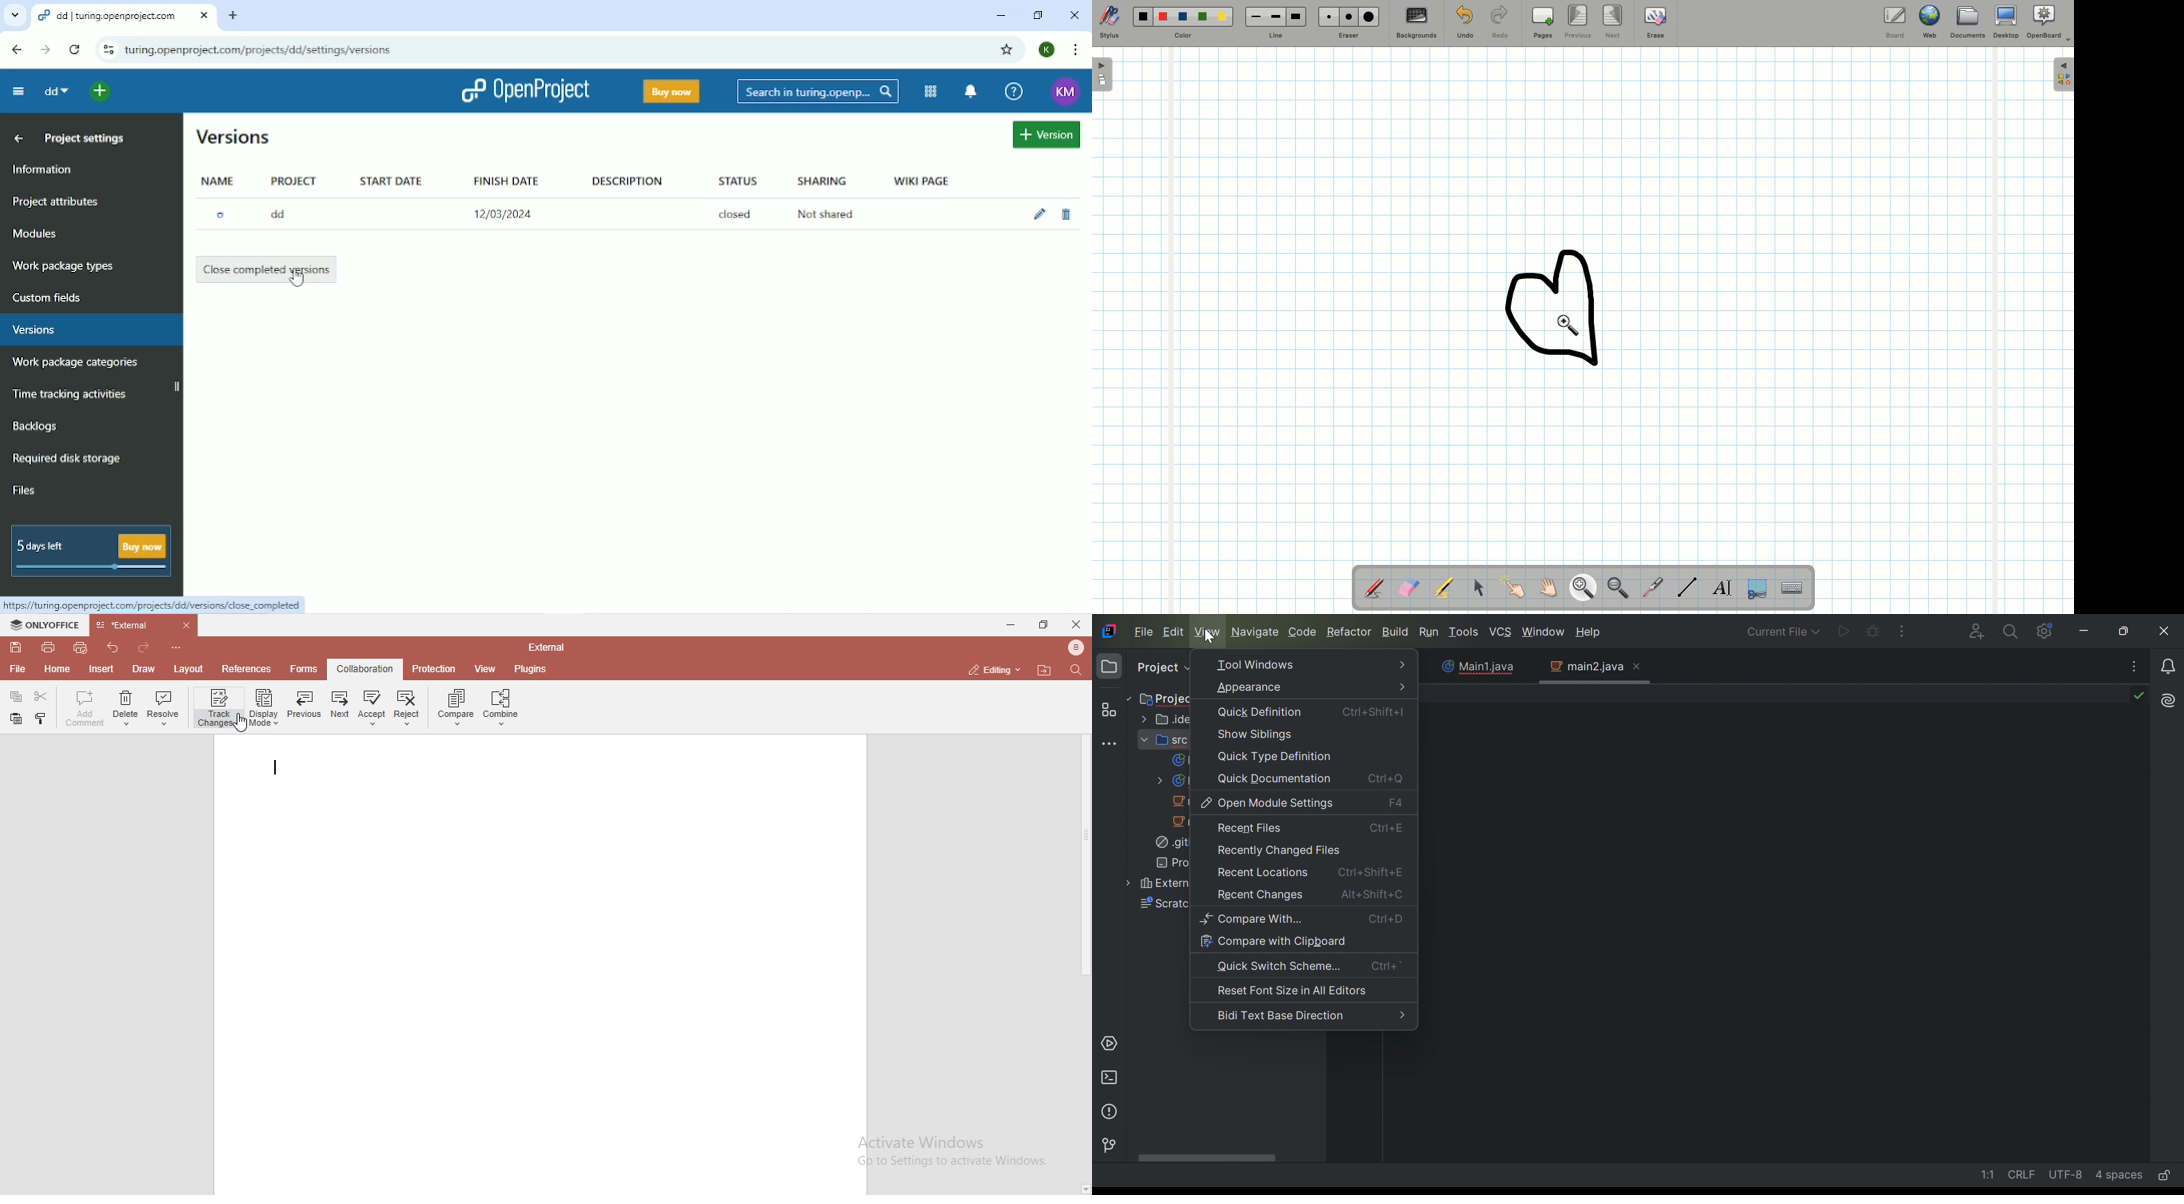 This screenshot has height=1204, width=2184. What do you see at coordinates (1250, 688) in the screenshot?
I see `Appearance` at bounding box center [1250, 688].